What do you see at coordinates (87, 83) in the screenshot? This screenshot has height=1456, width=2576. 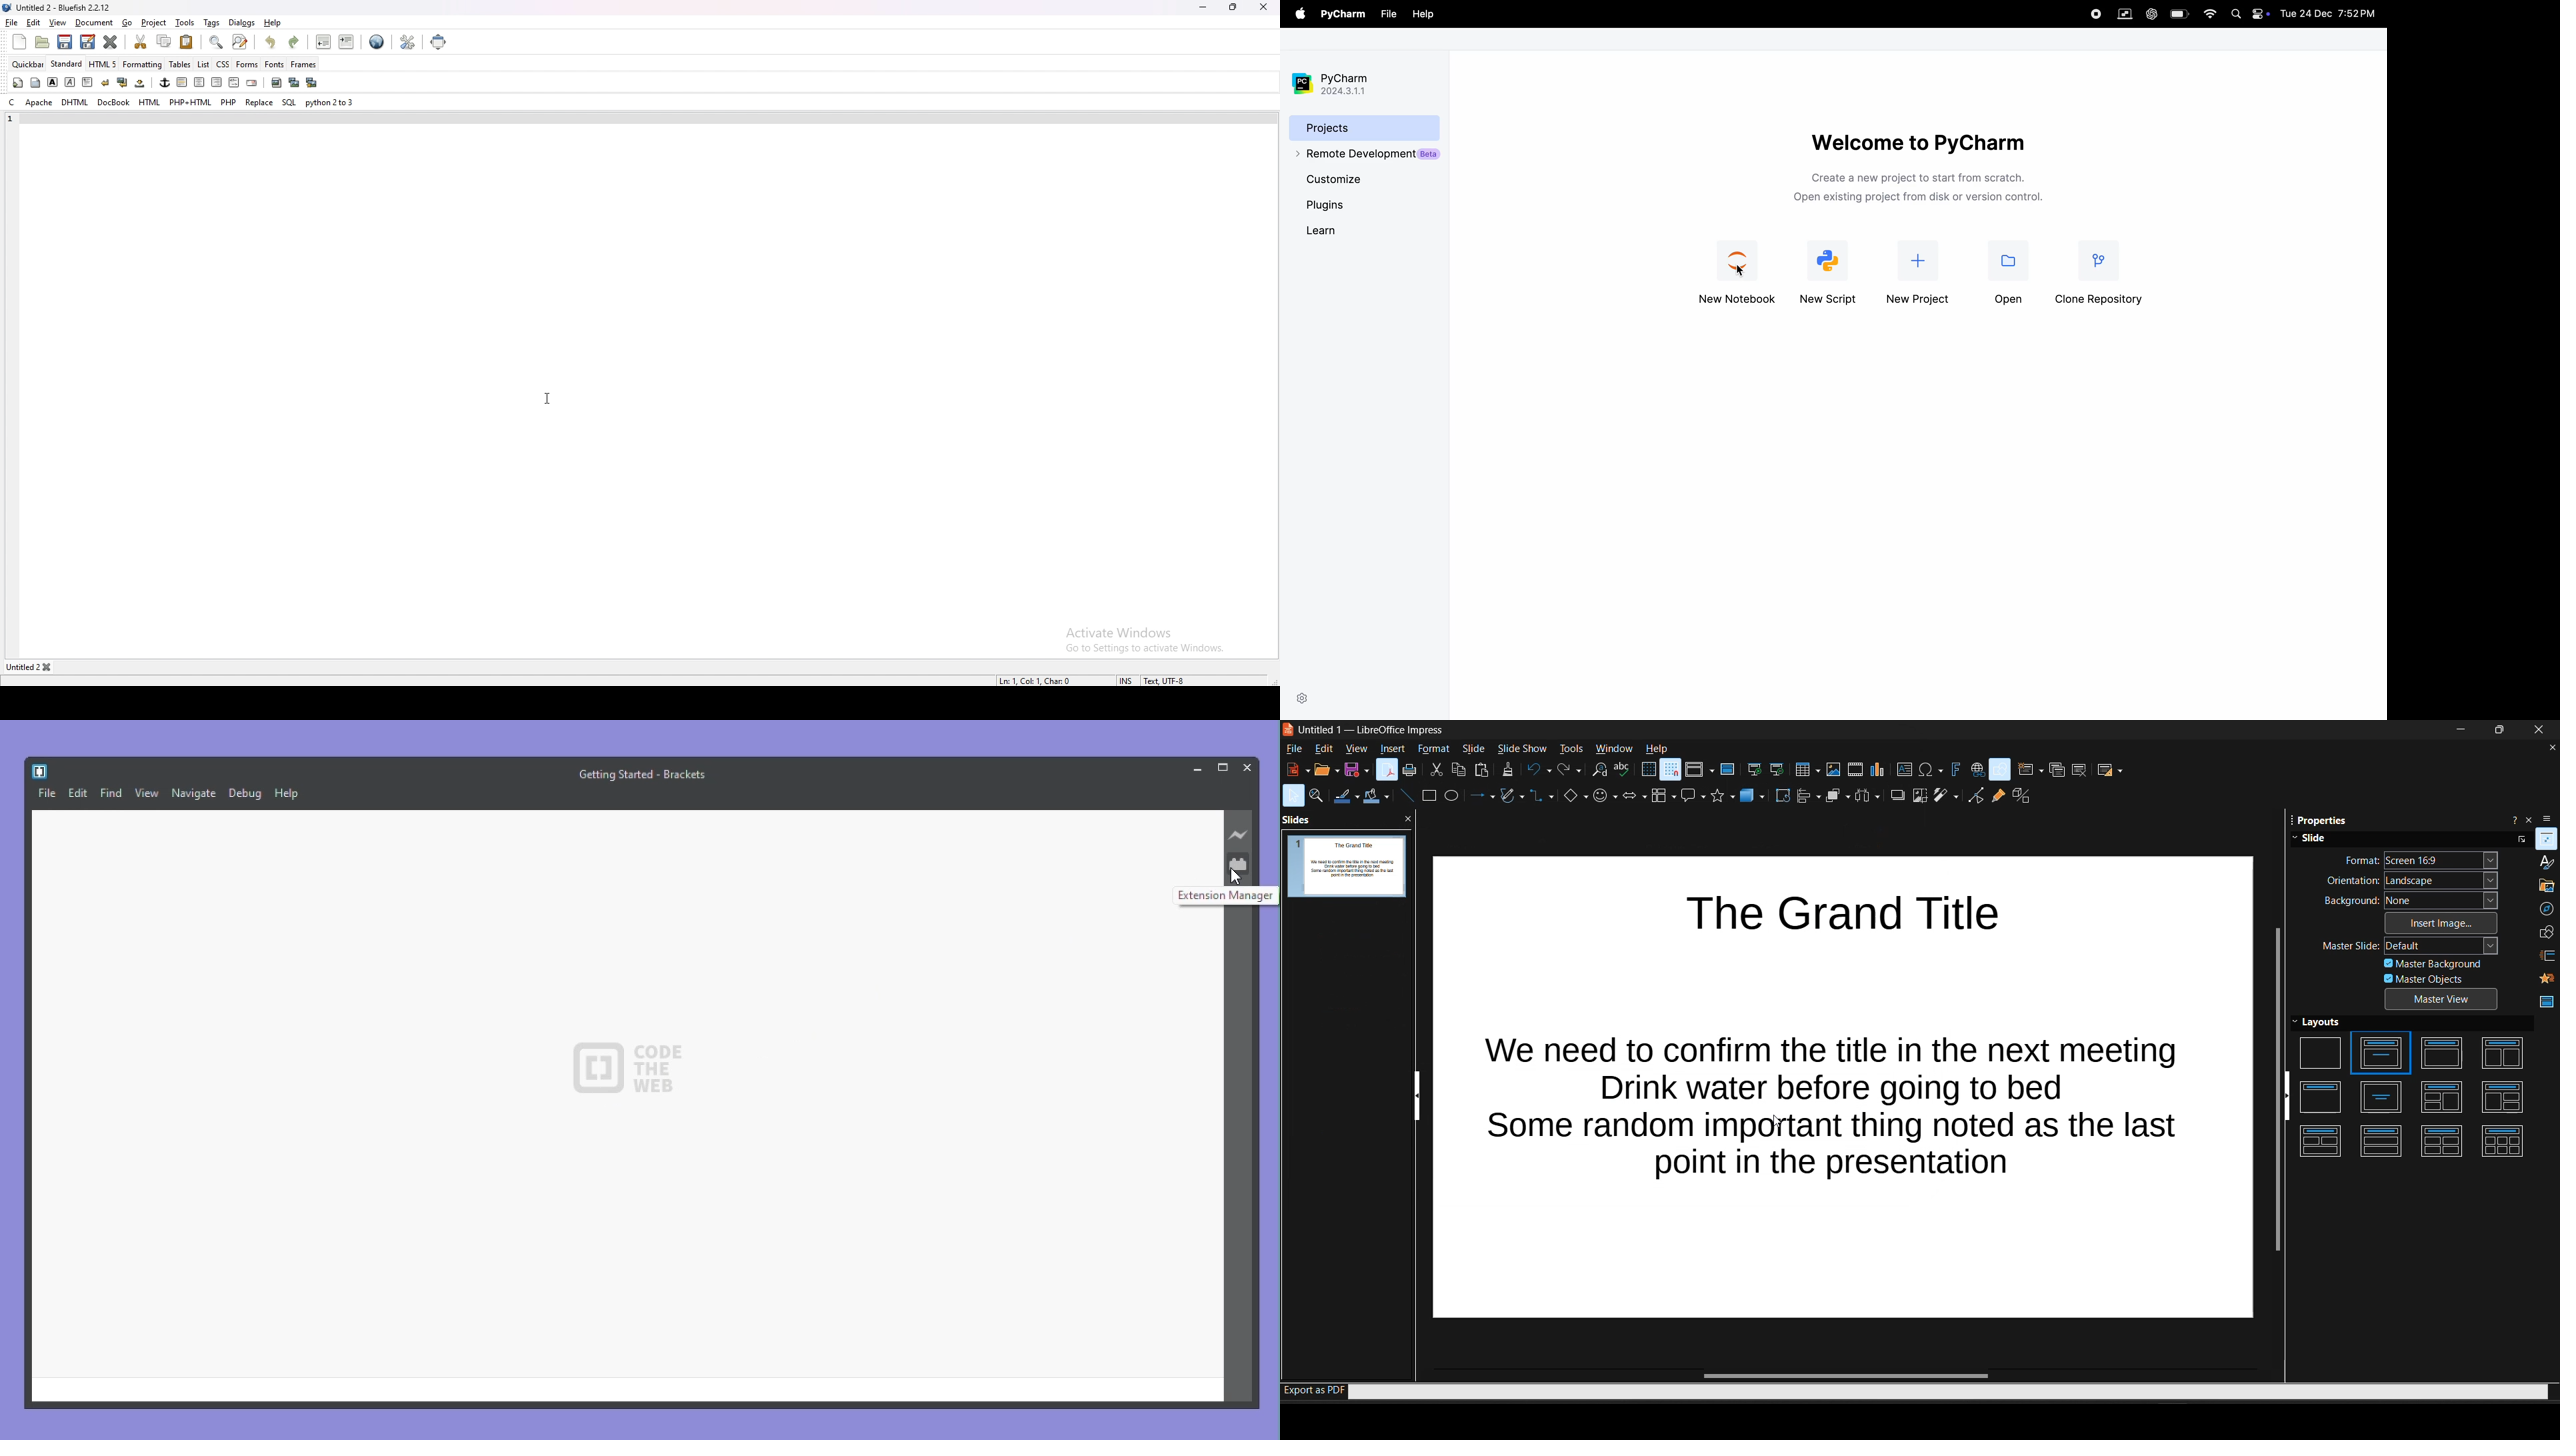 I see `paragraph` at bounding box center [87, 83].